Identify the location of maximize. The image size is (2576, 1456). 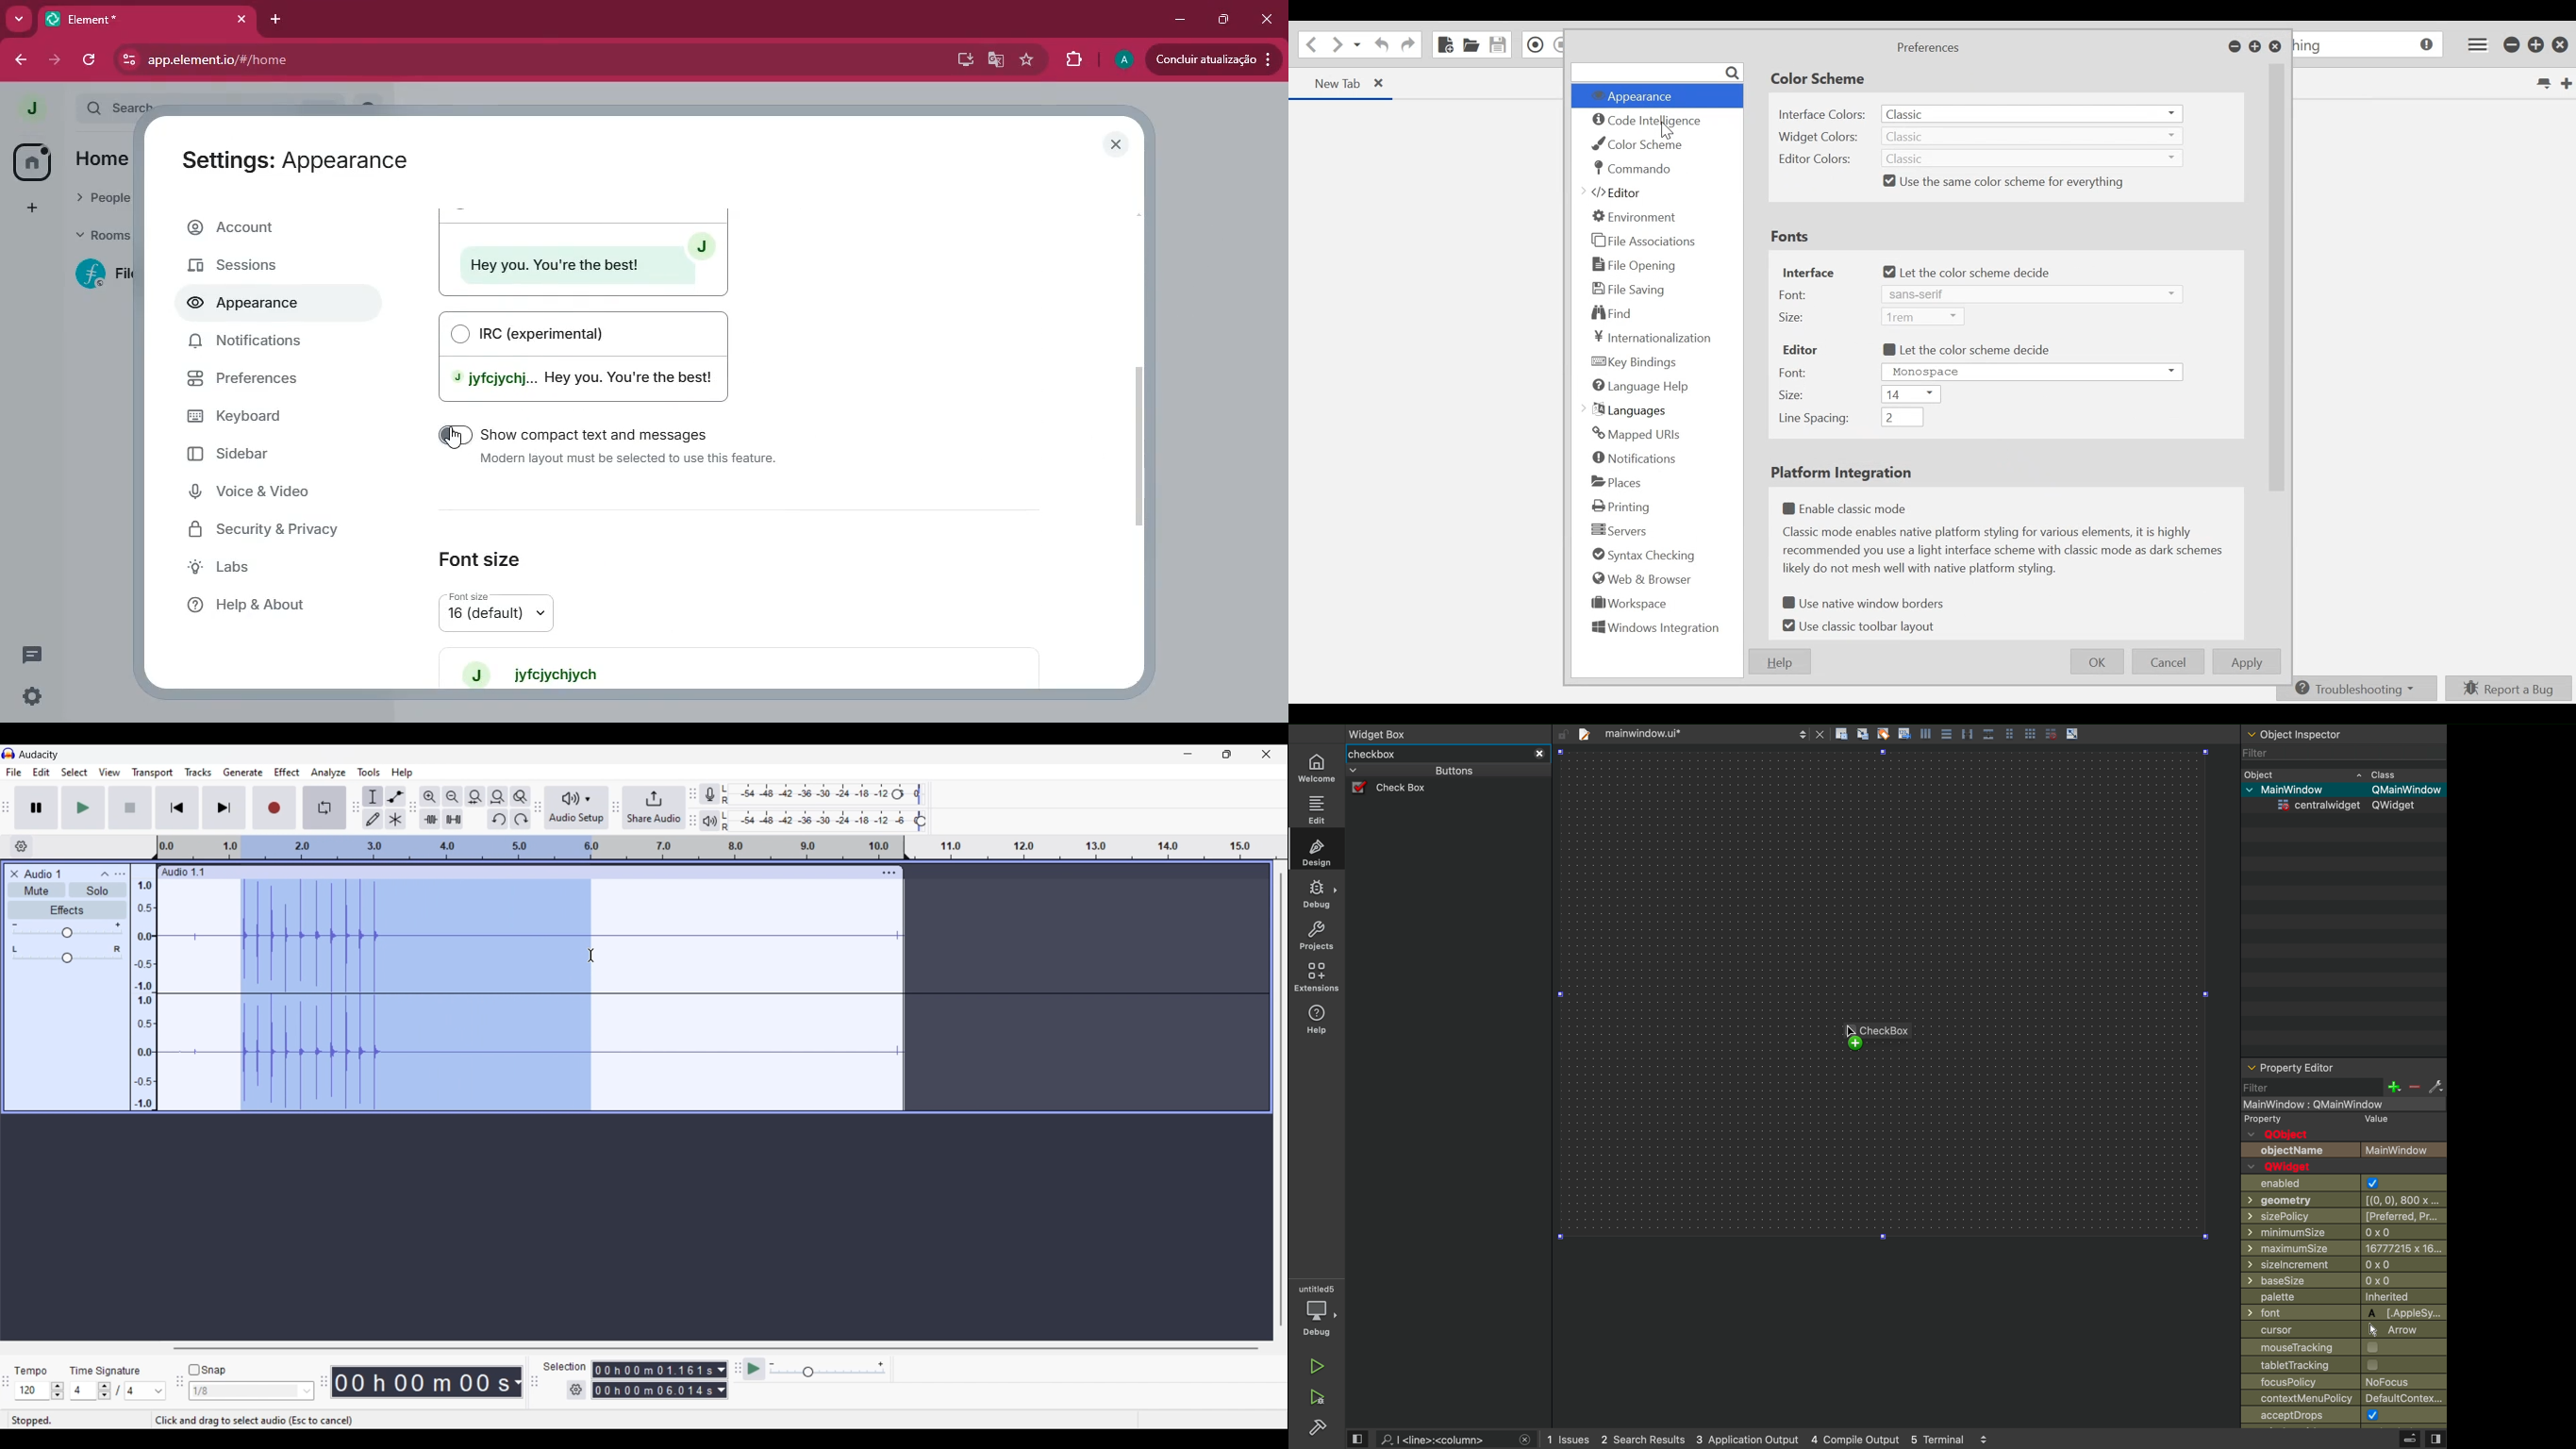
(2537, 46).